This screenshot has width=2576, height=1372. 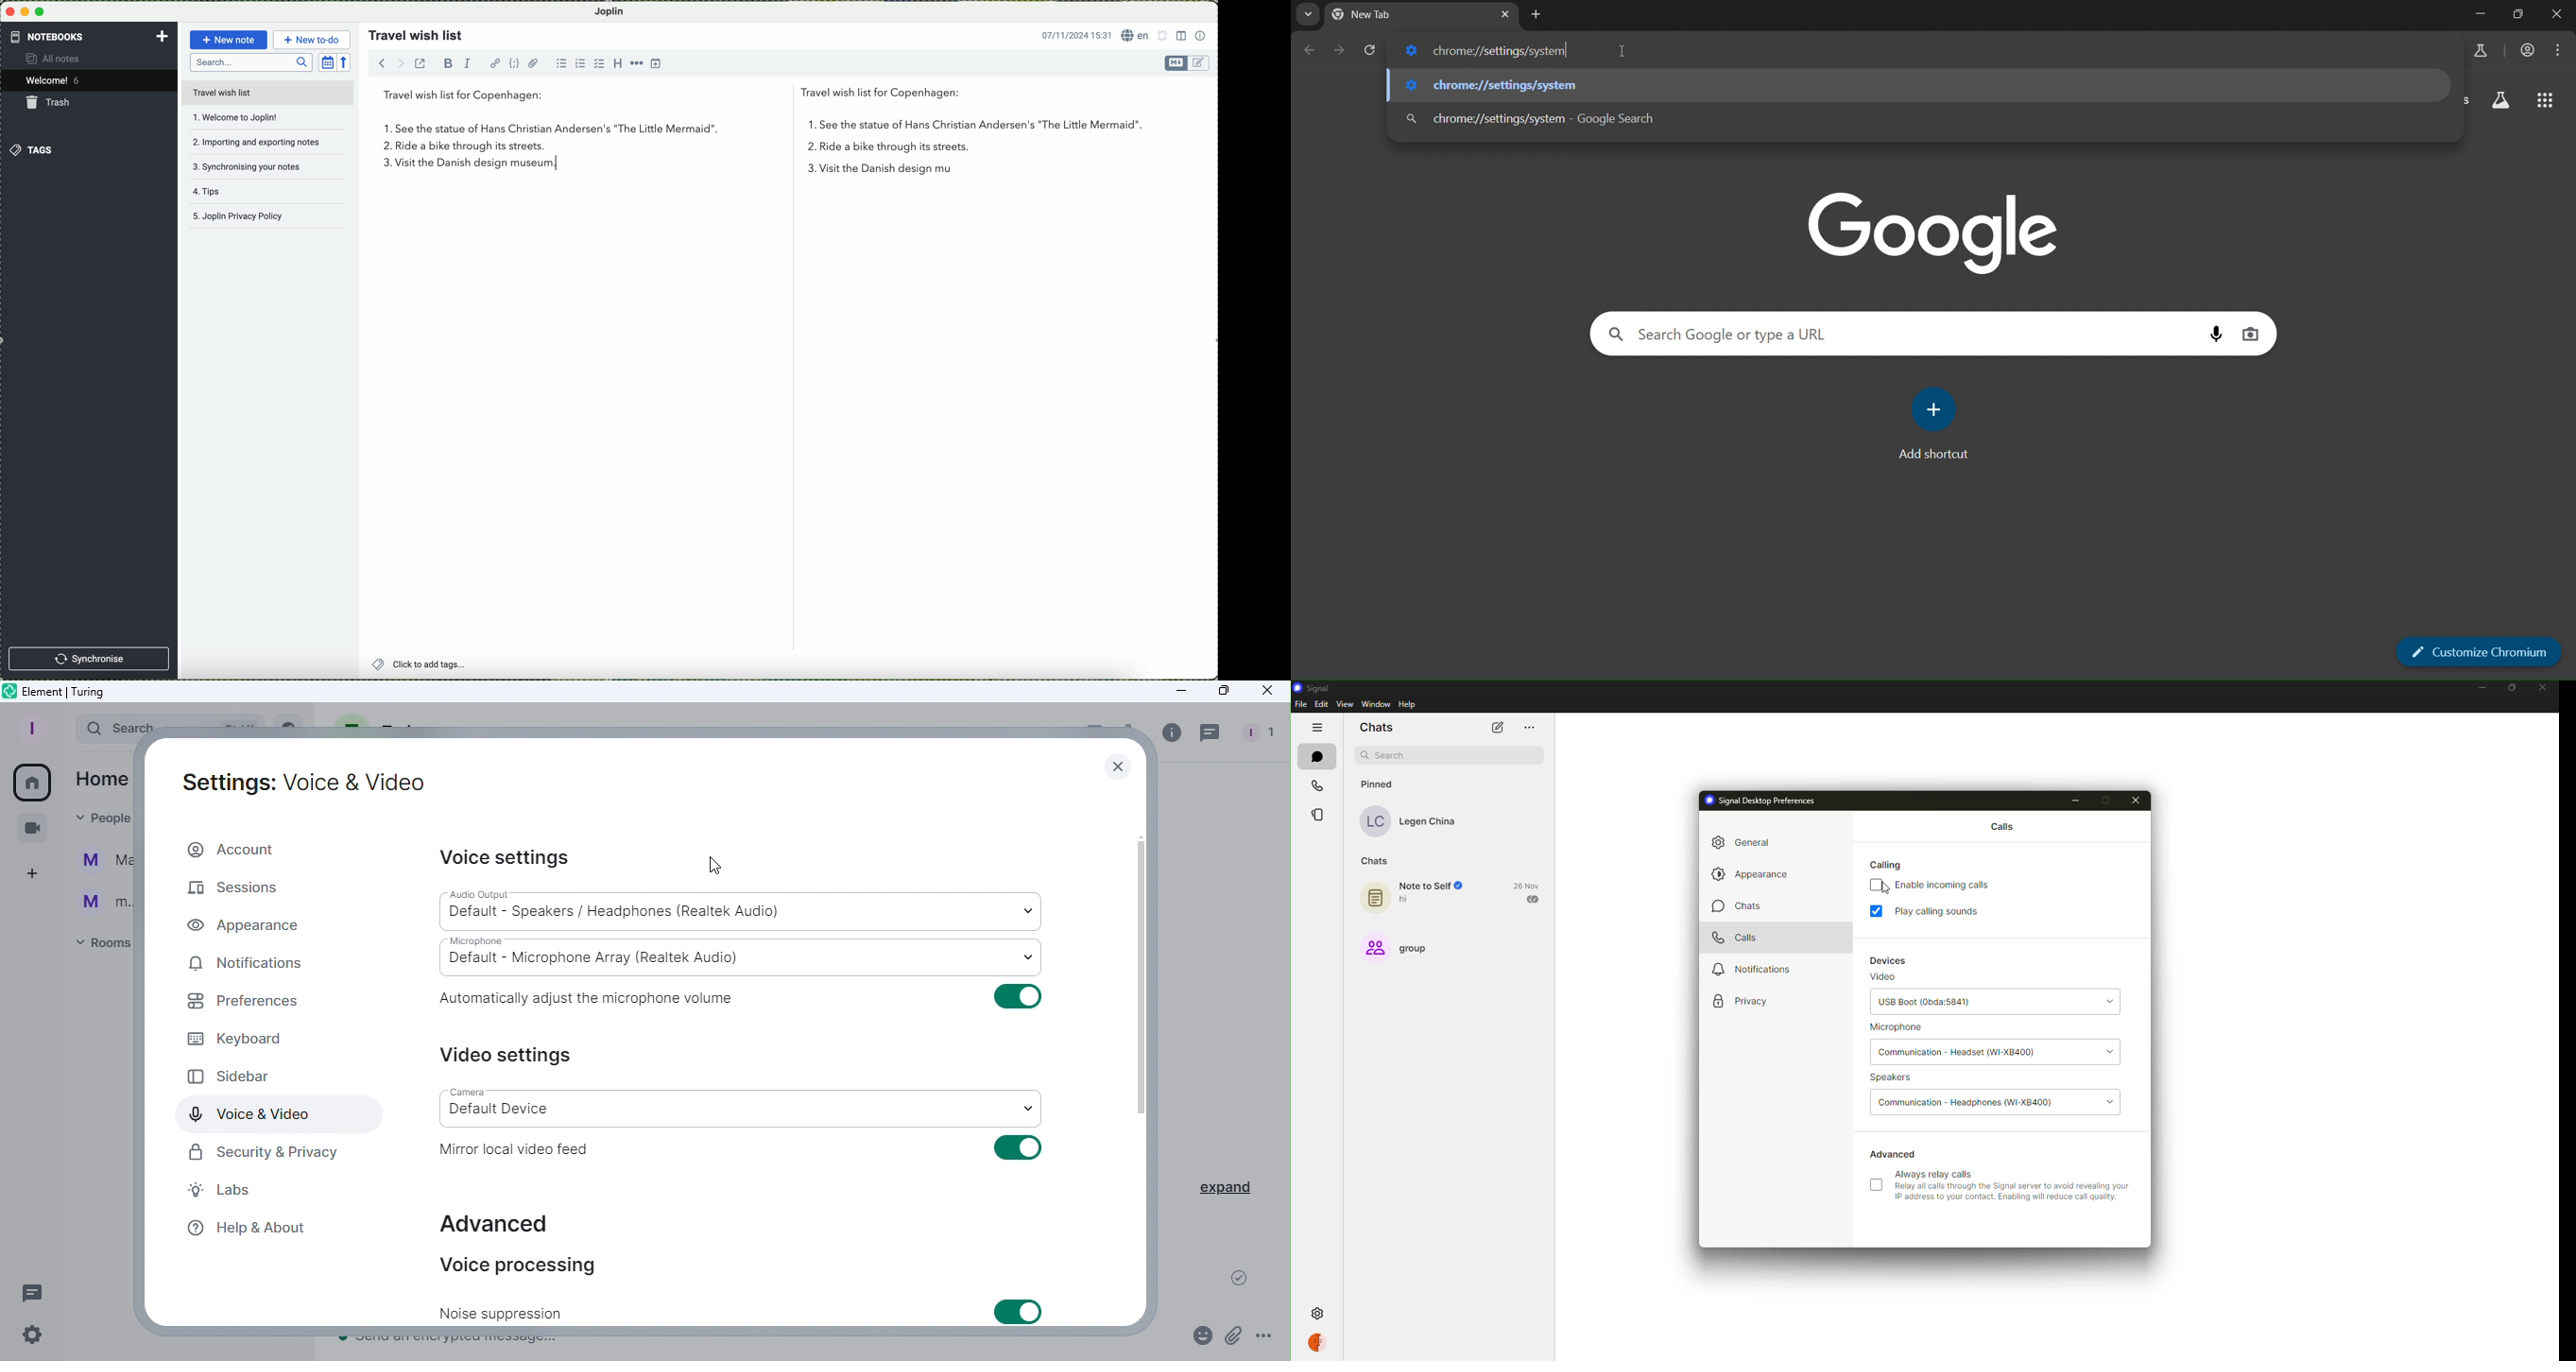 What do you see at coordinates (614, 11) in the screenshot?
I see `Joplin` at bounding box center [614, 11].